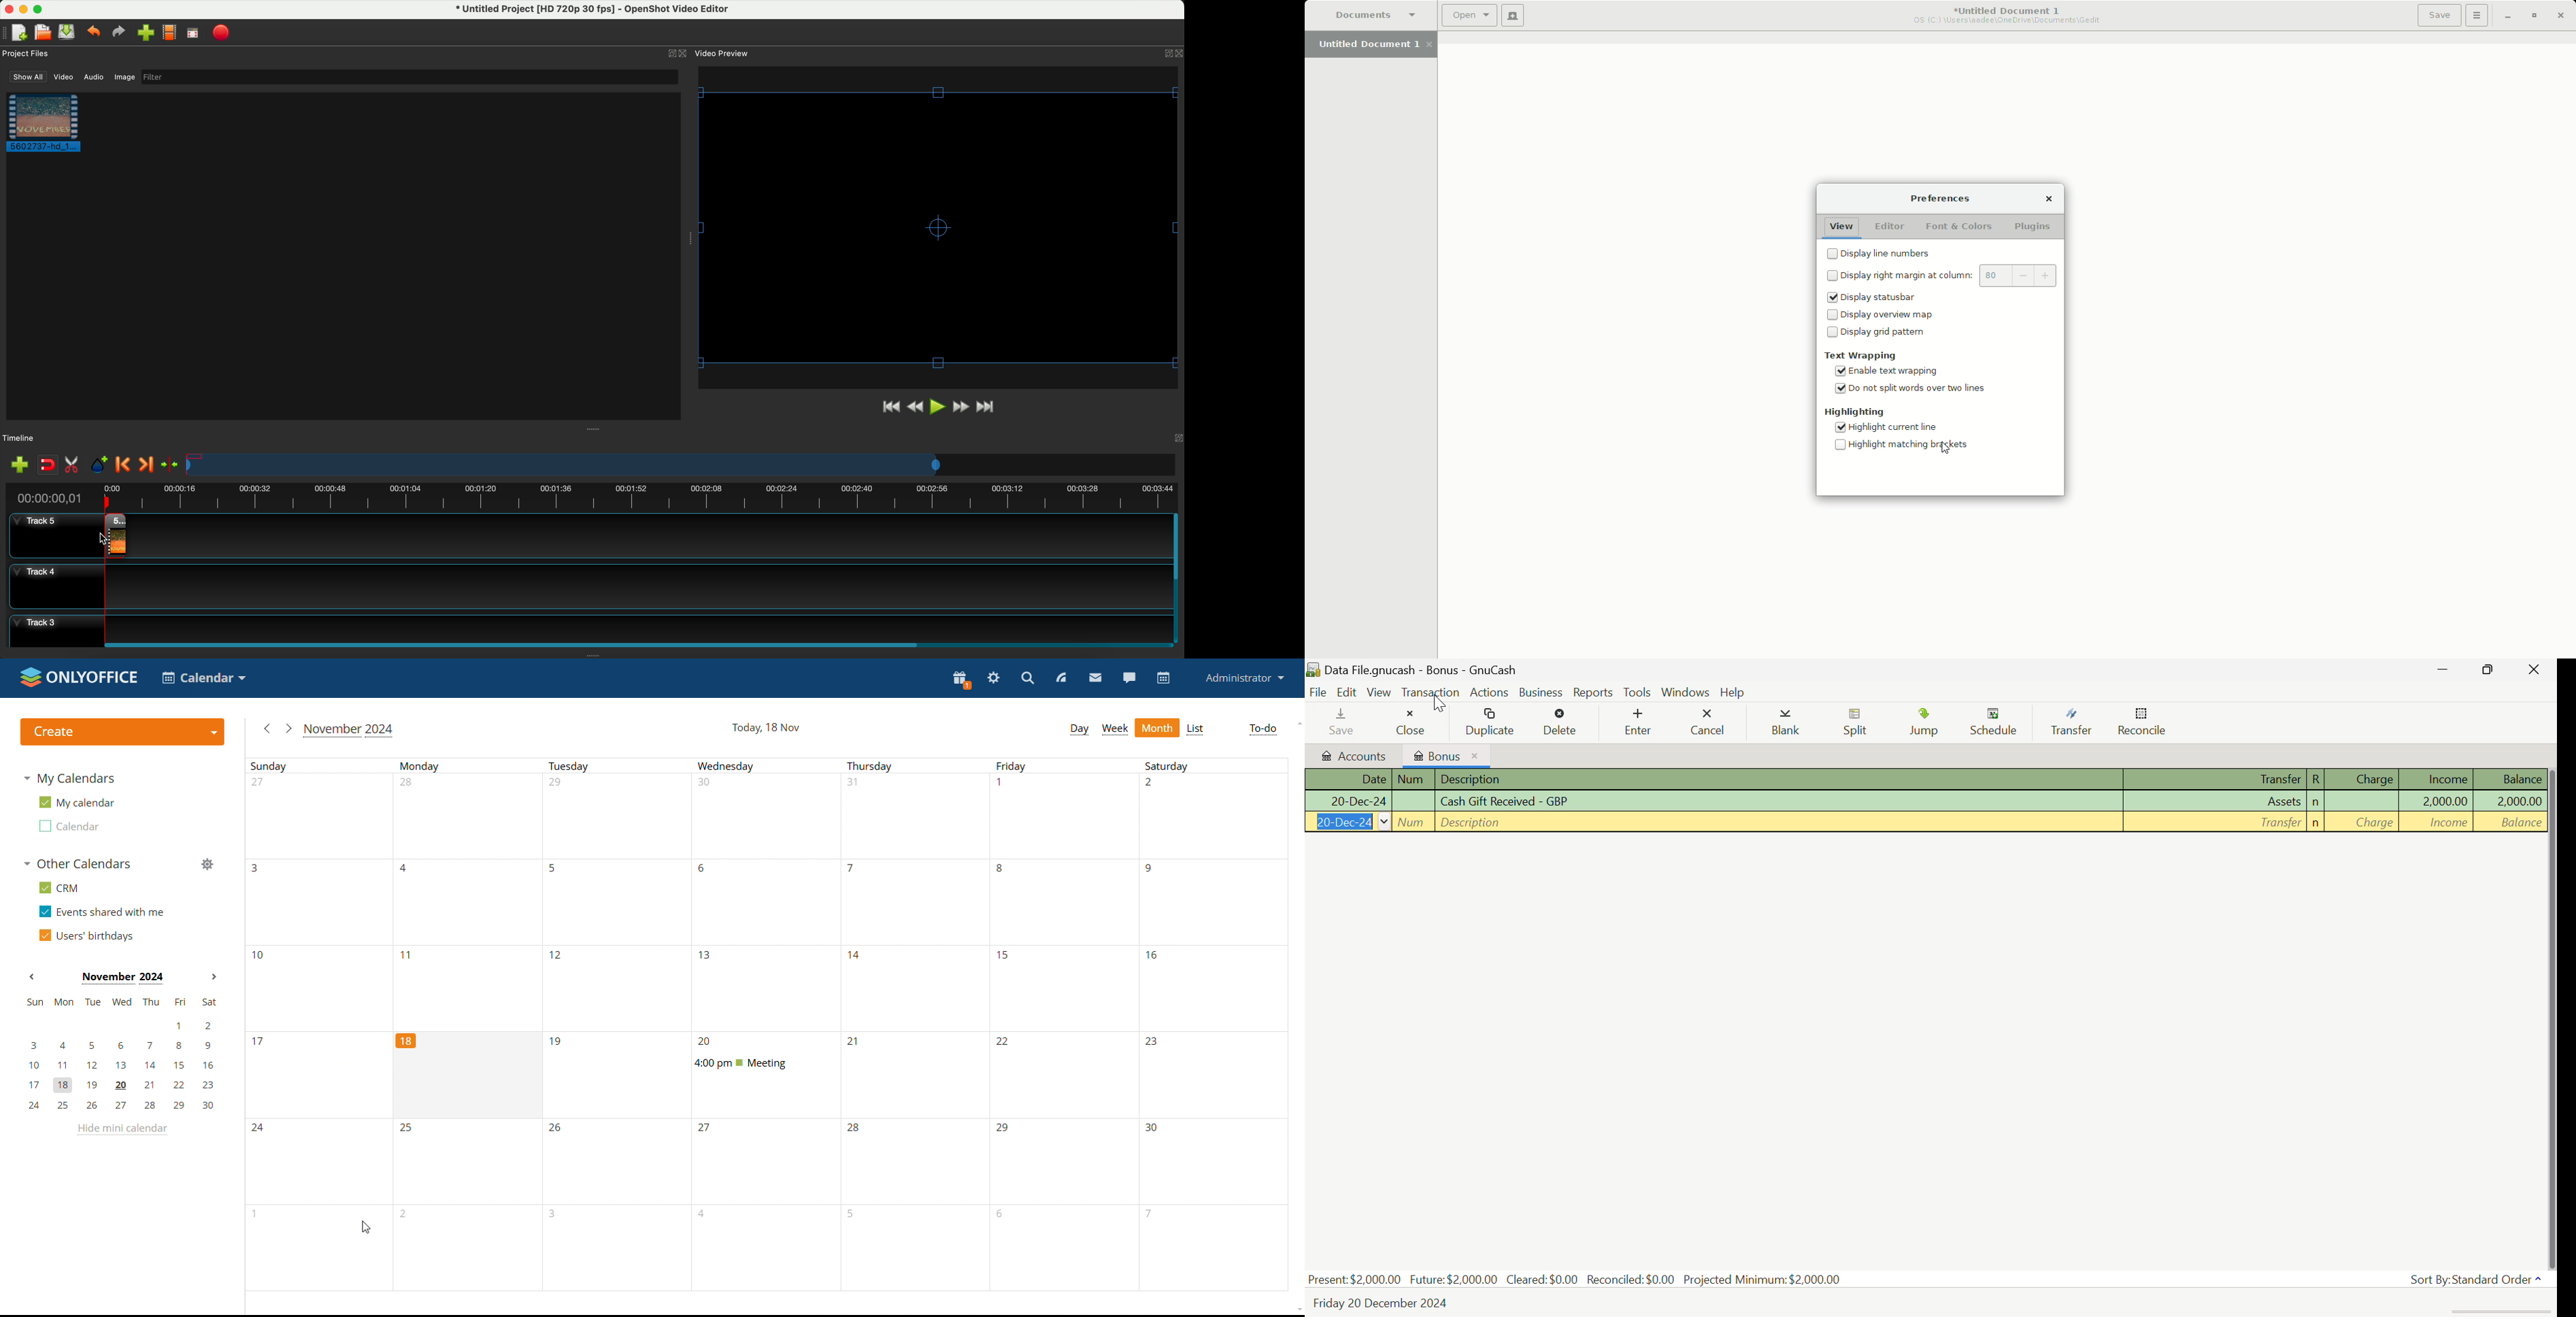 Image resolution: width=2576 pixels, height=1344 pixels. What do you see at coordinates (2503, 16) in the screenshot?
I see `Minimize` at bounding box center [2503, 16].